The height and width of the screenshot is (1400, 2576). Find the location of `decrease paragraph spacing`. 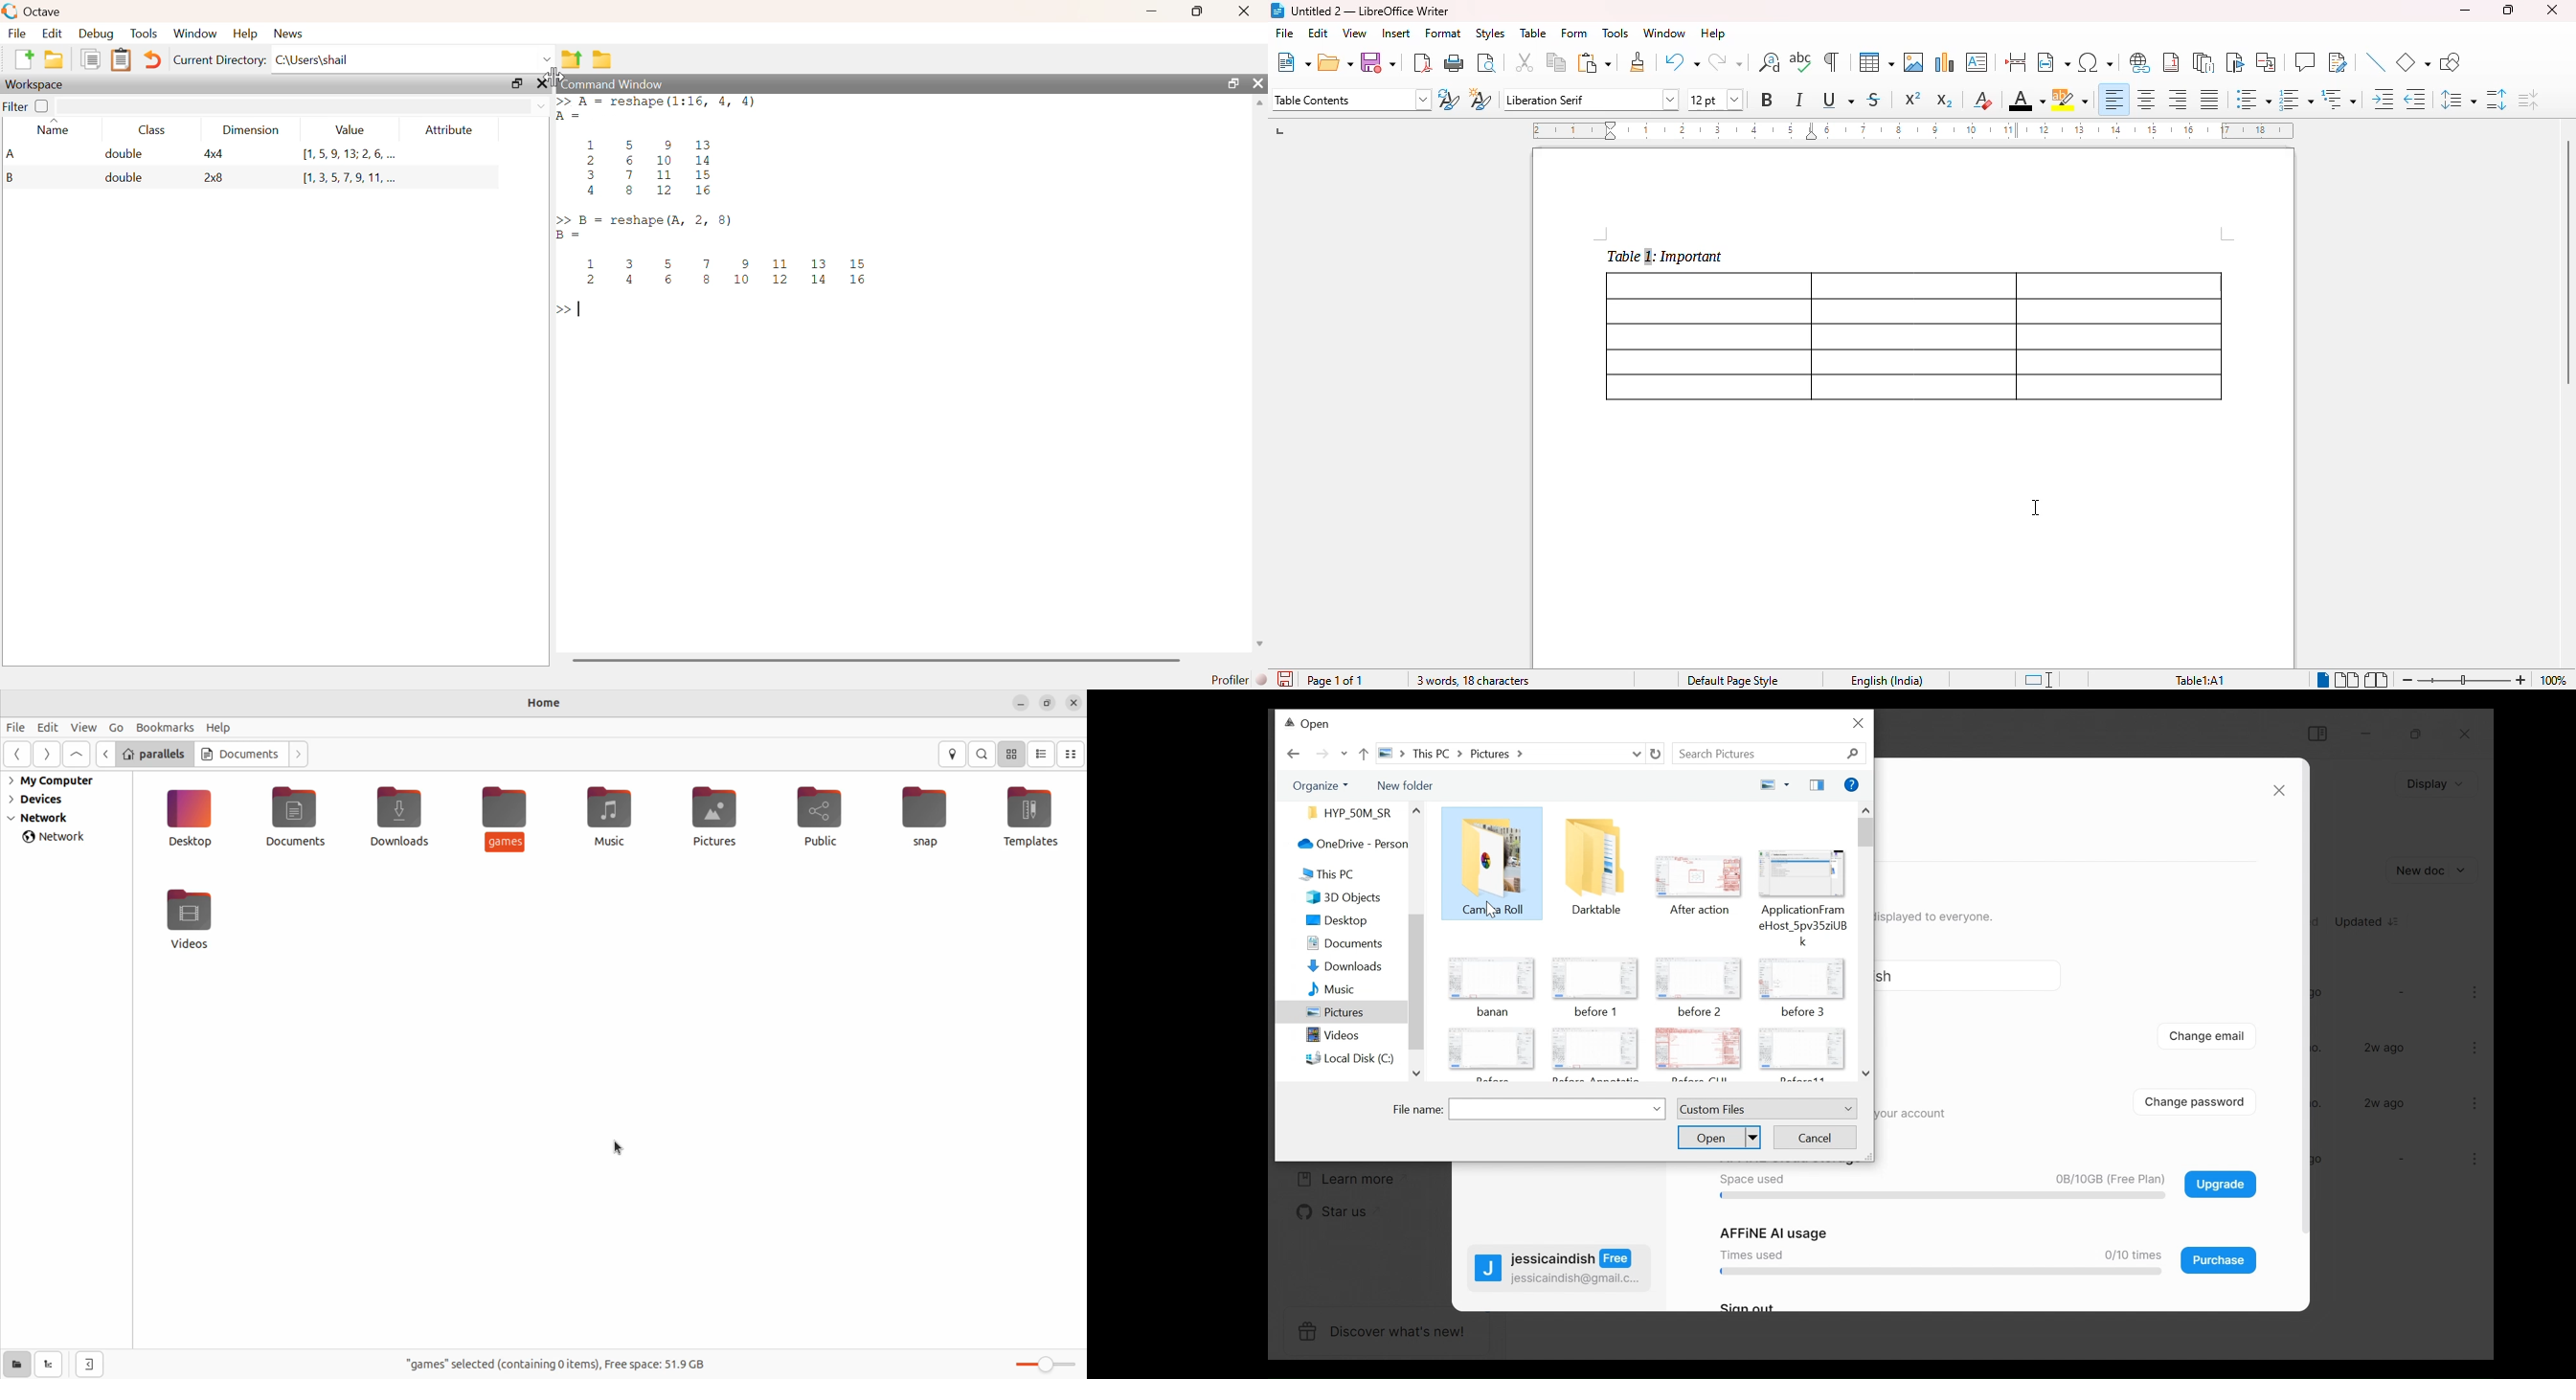

decrease paragraph spacing is located at coordinates (2527, 100).